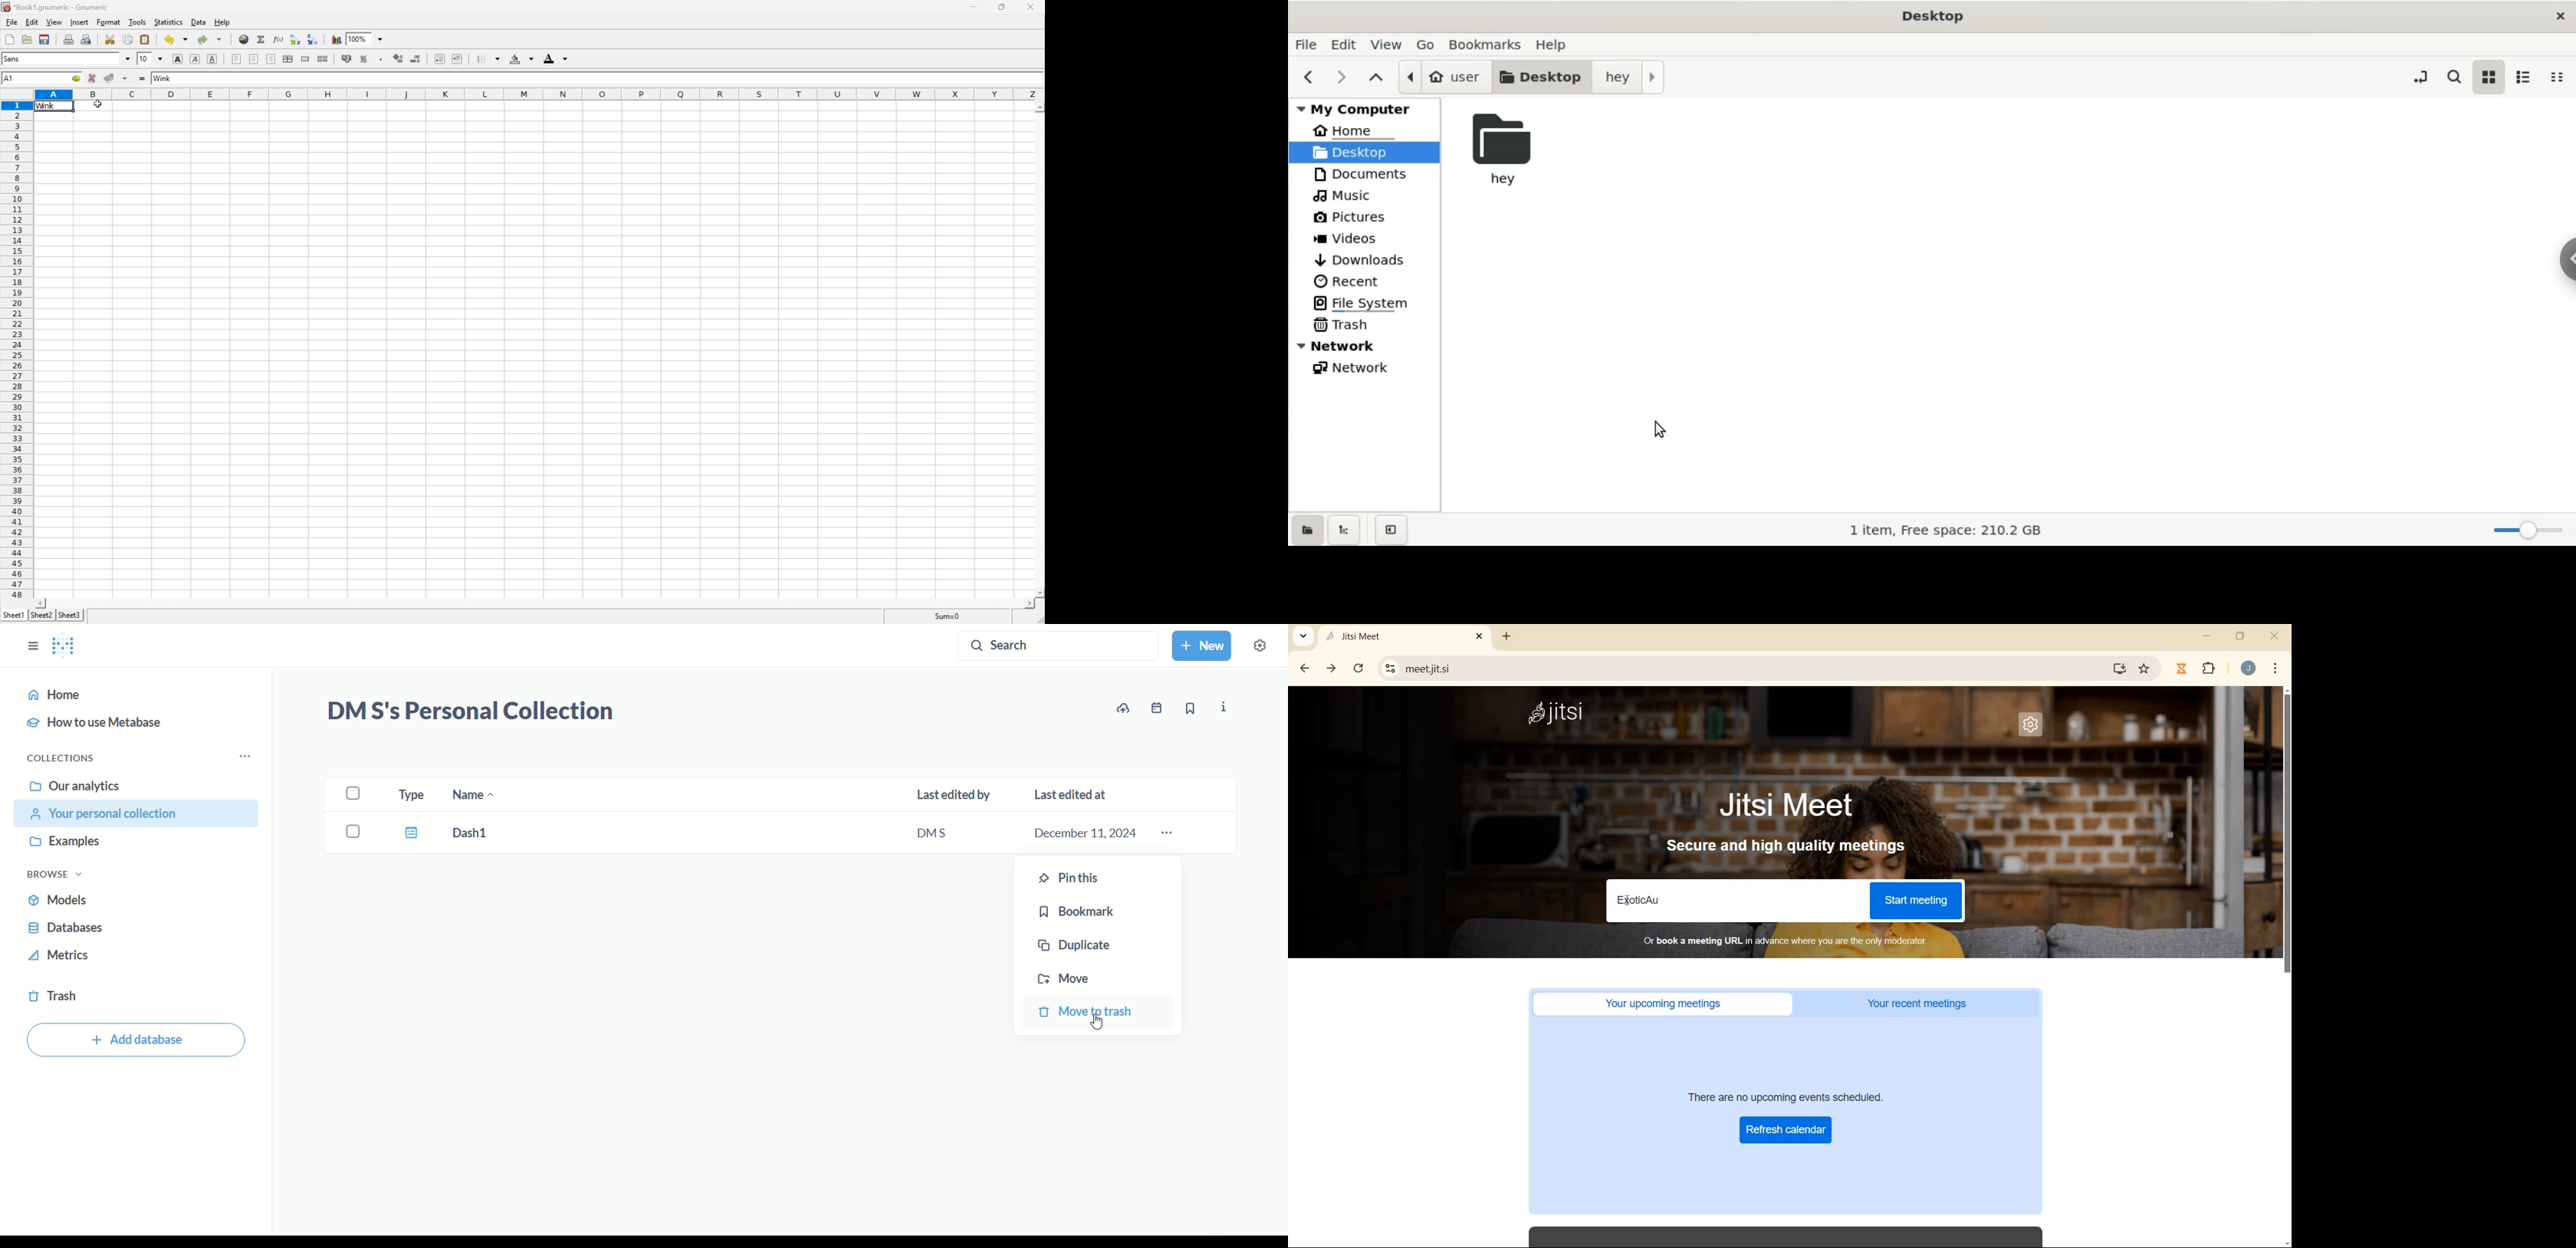 The image size is (2576, 1260). I want to click on secure and high quality meetings, so click(1795, 848).